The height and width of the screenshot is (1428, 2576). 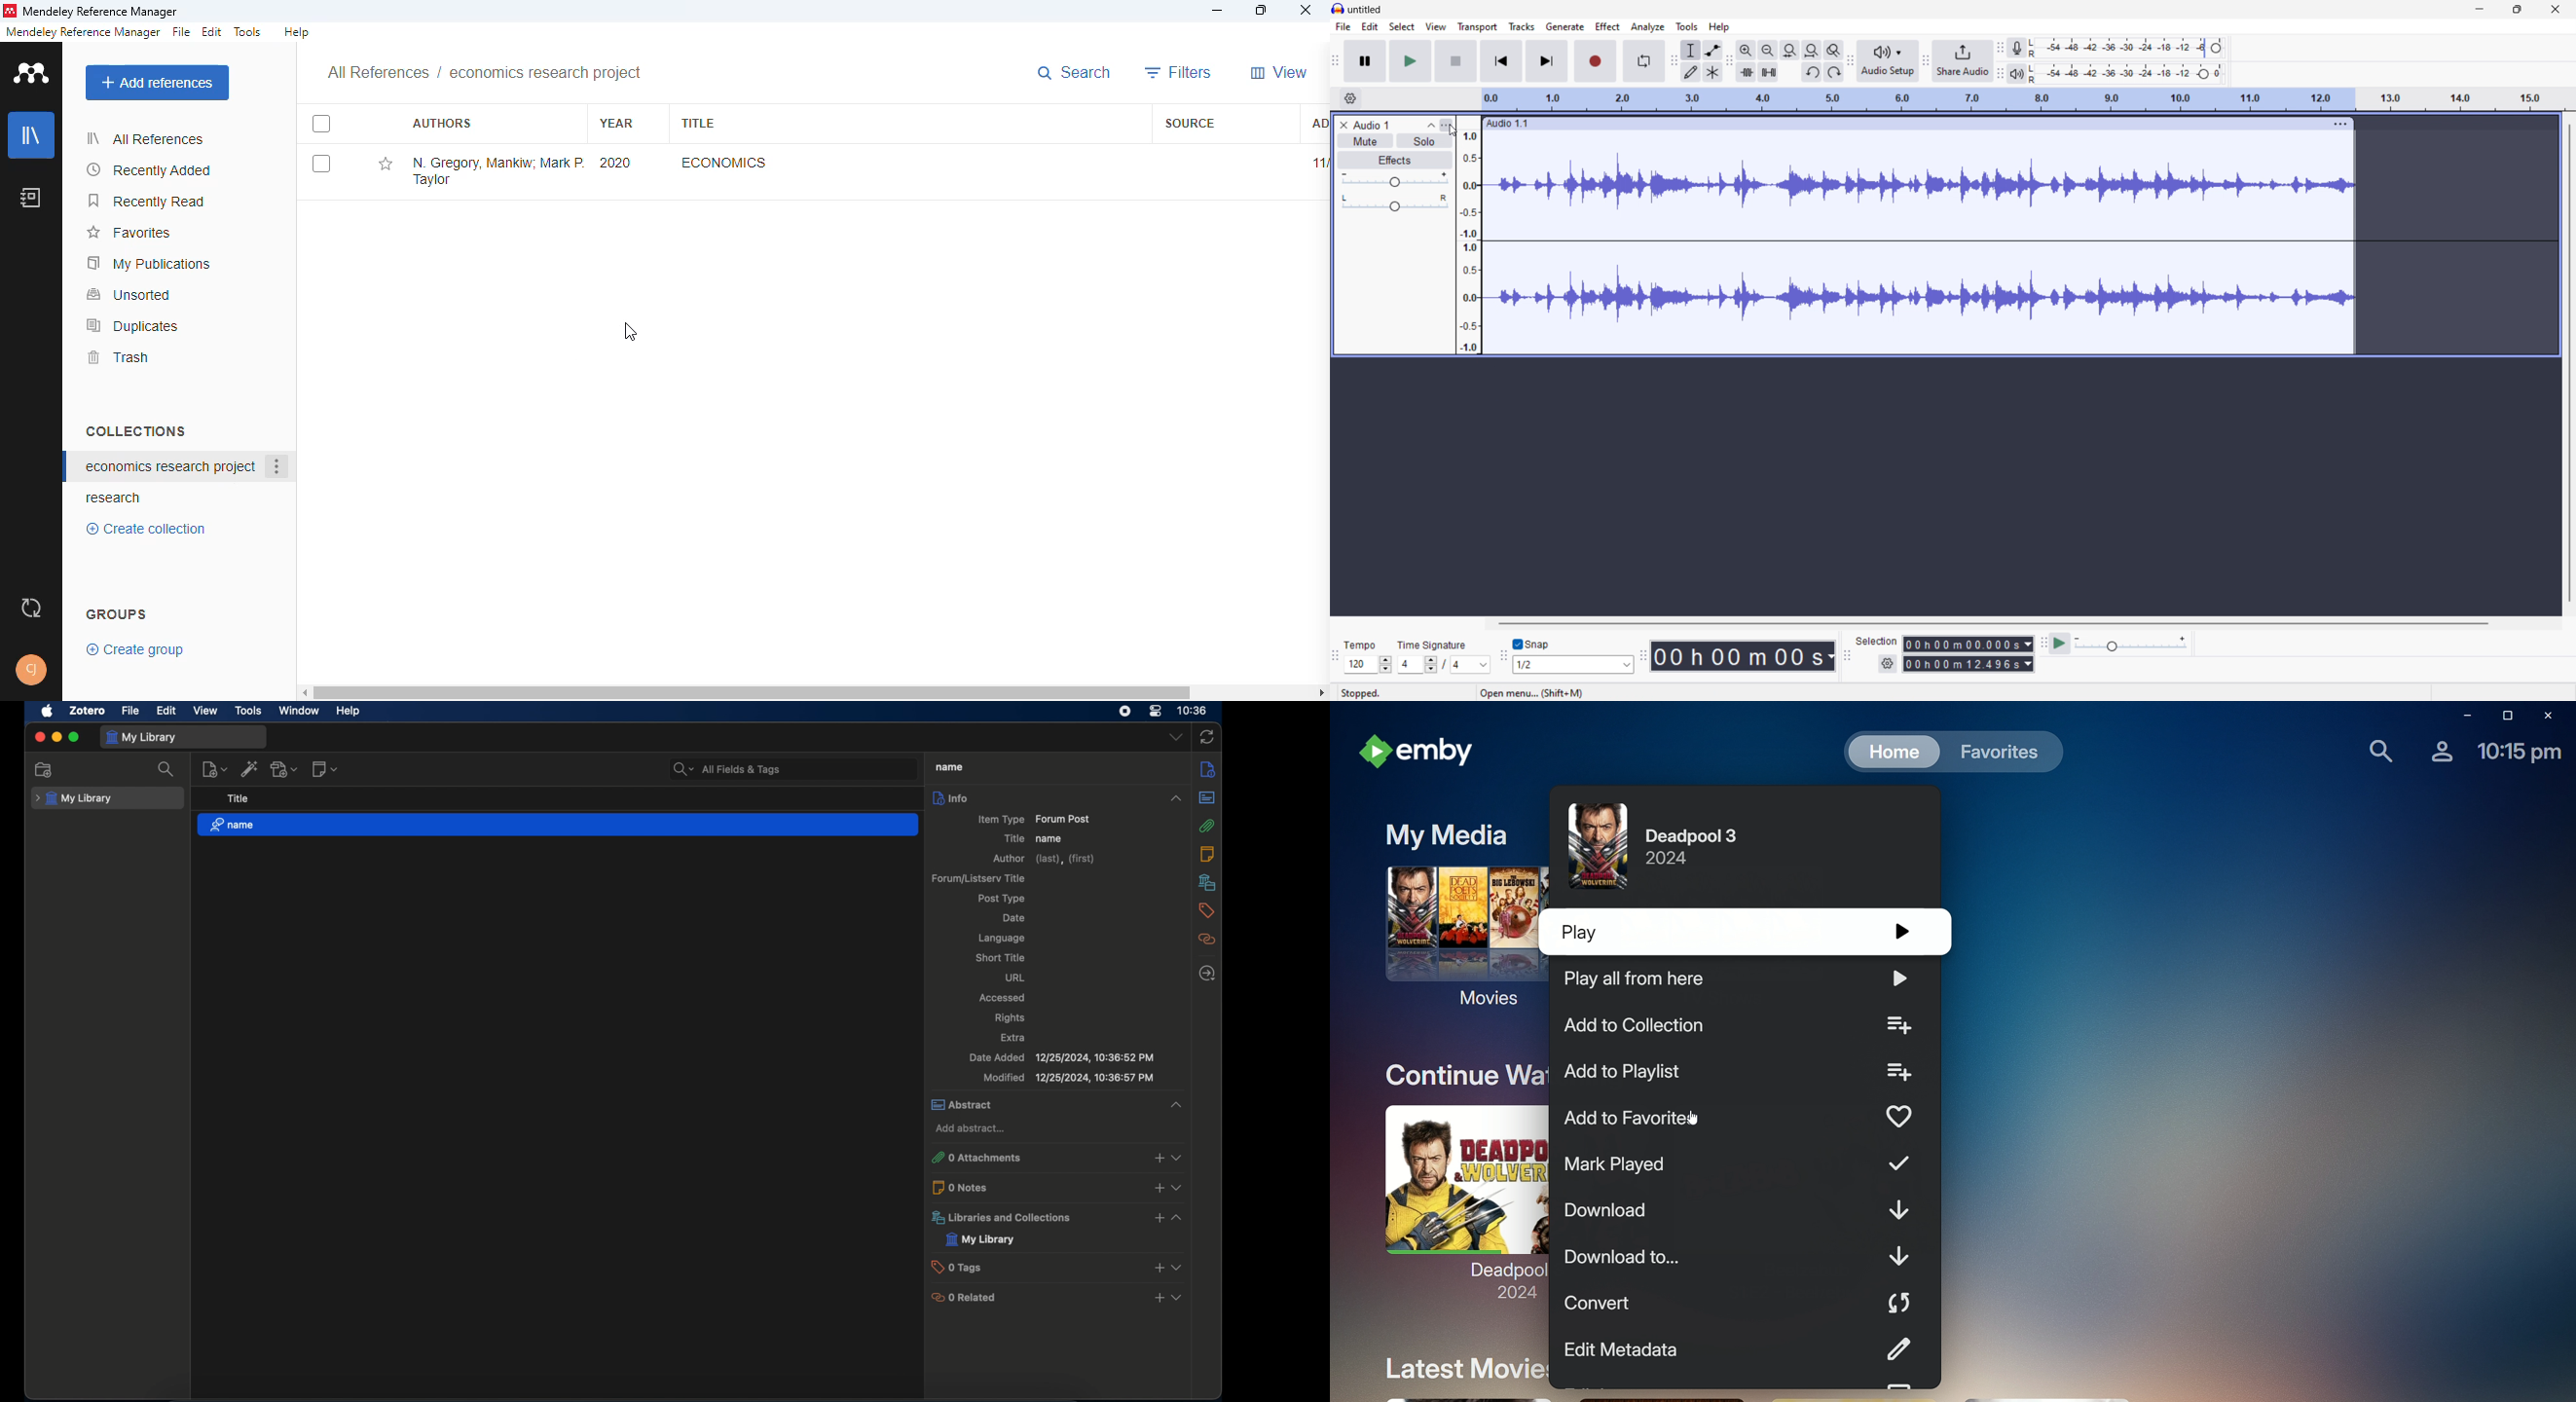 I want to click on tools, so click(x=249, y=710).